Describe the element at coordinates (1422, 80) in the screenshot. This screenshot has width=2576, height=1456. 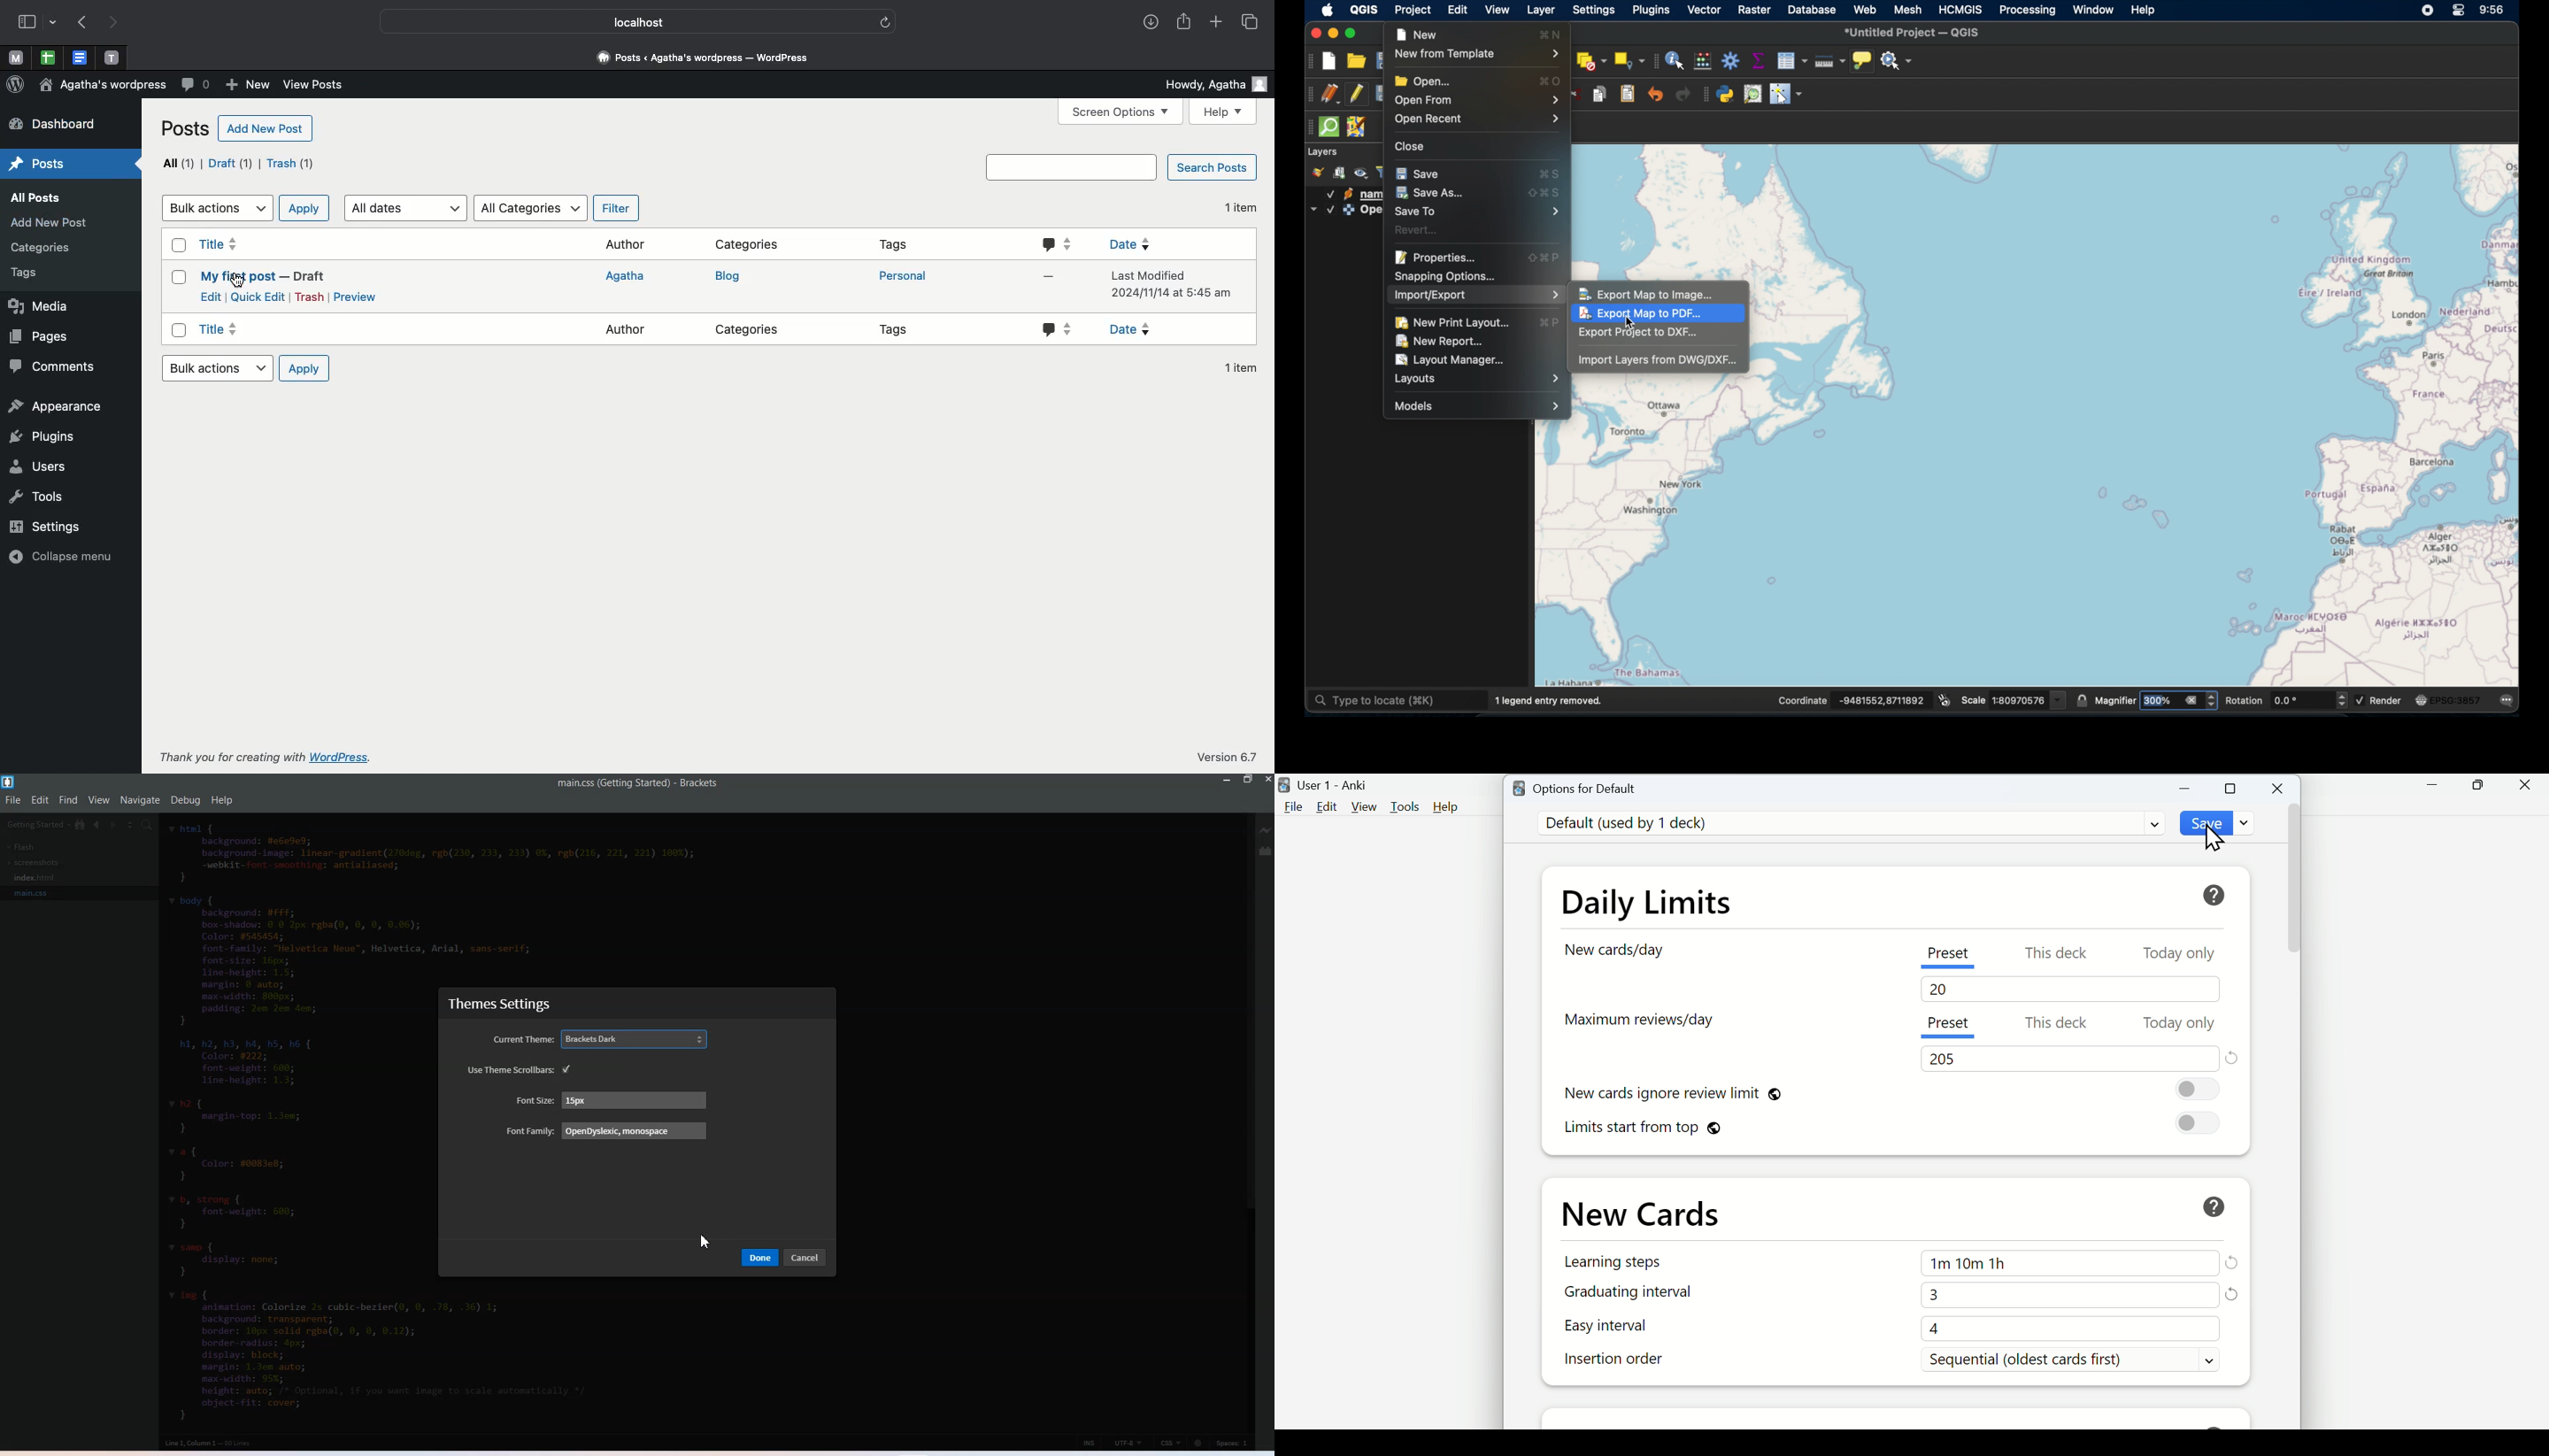
I see `open ` at that location.